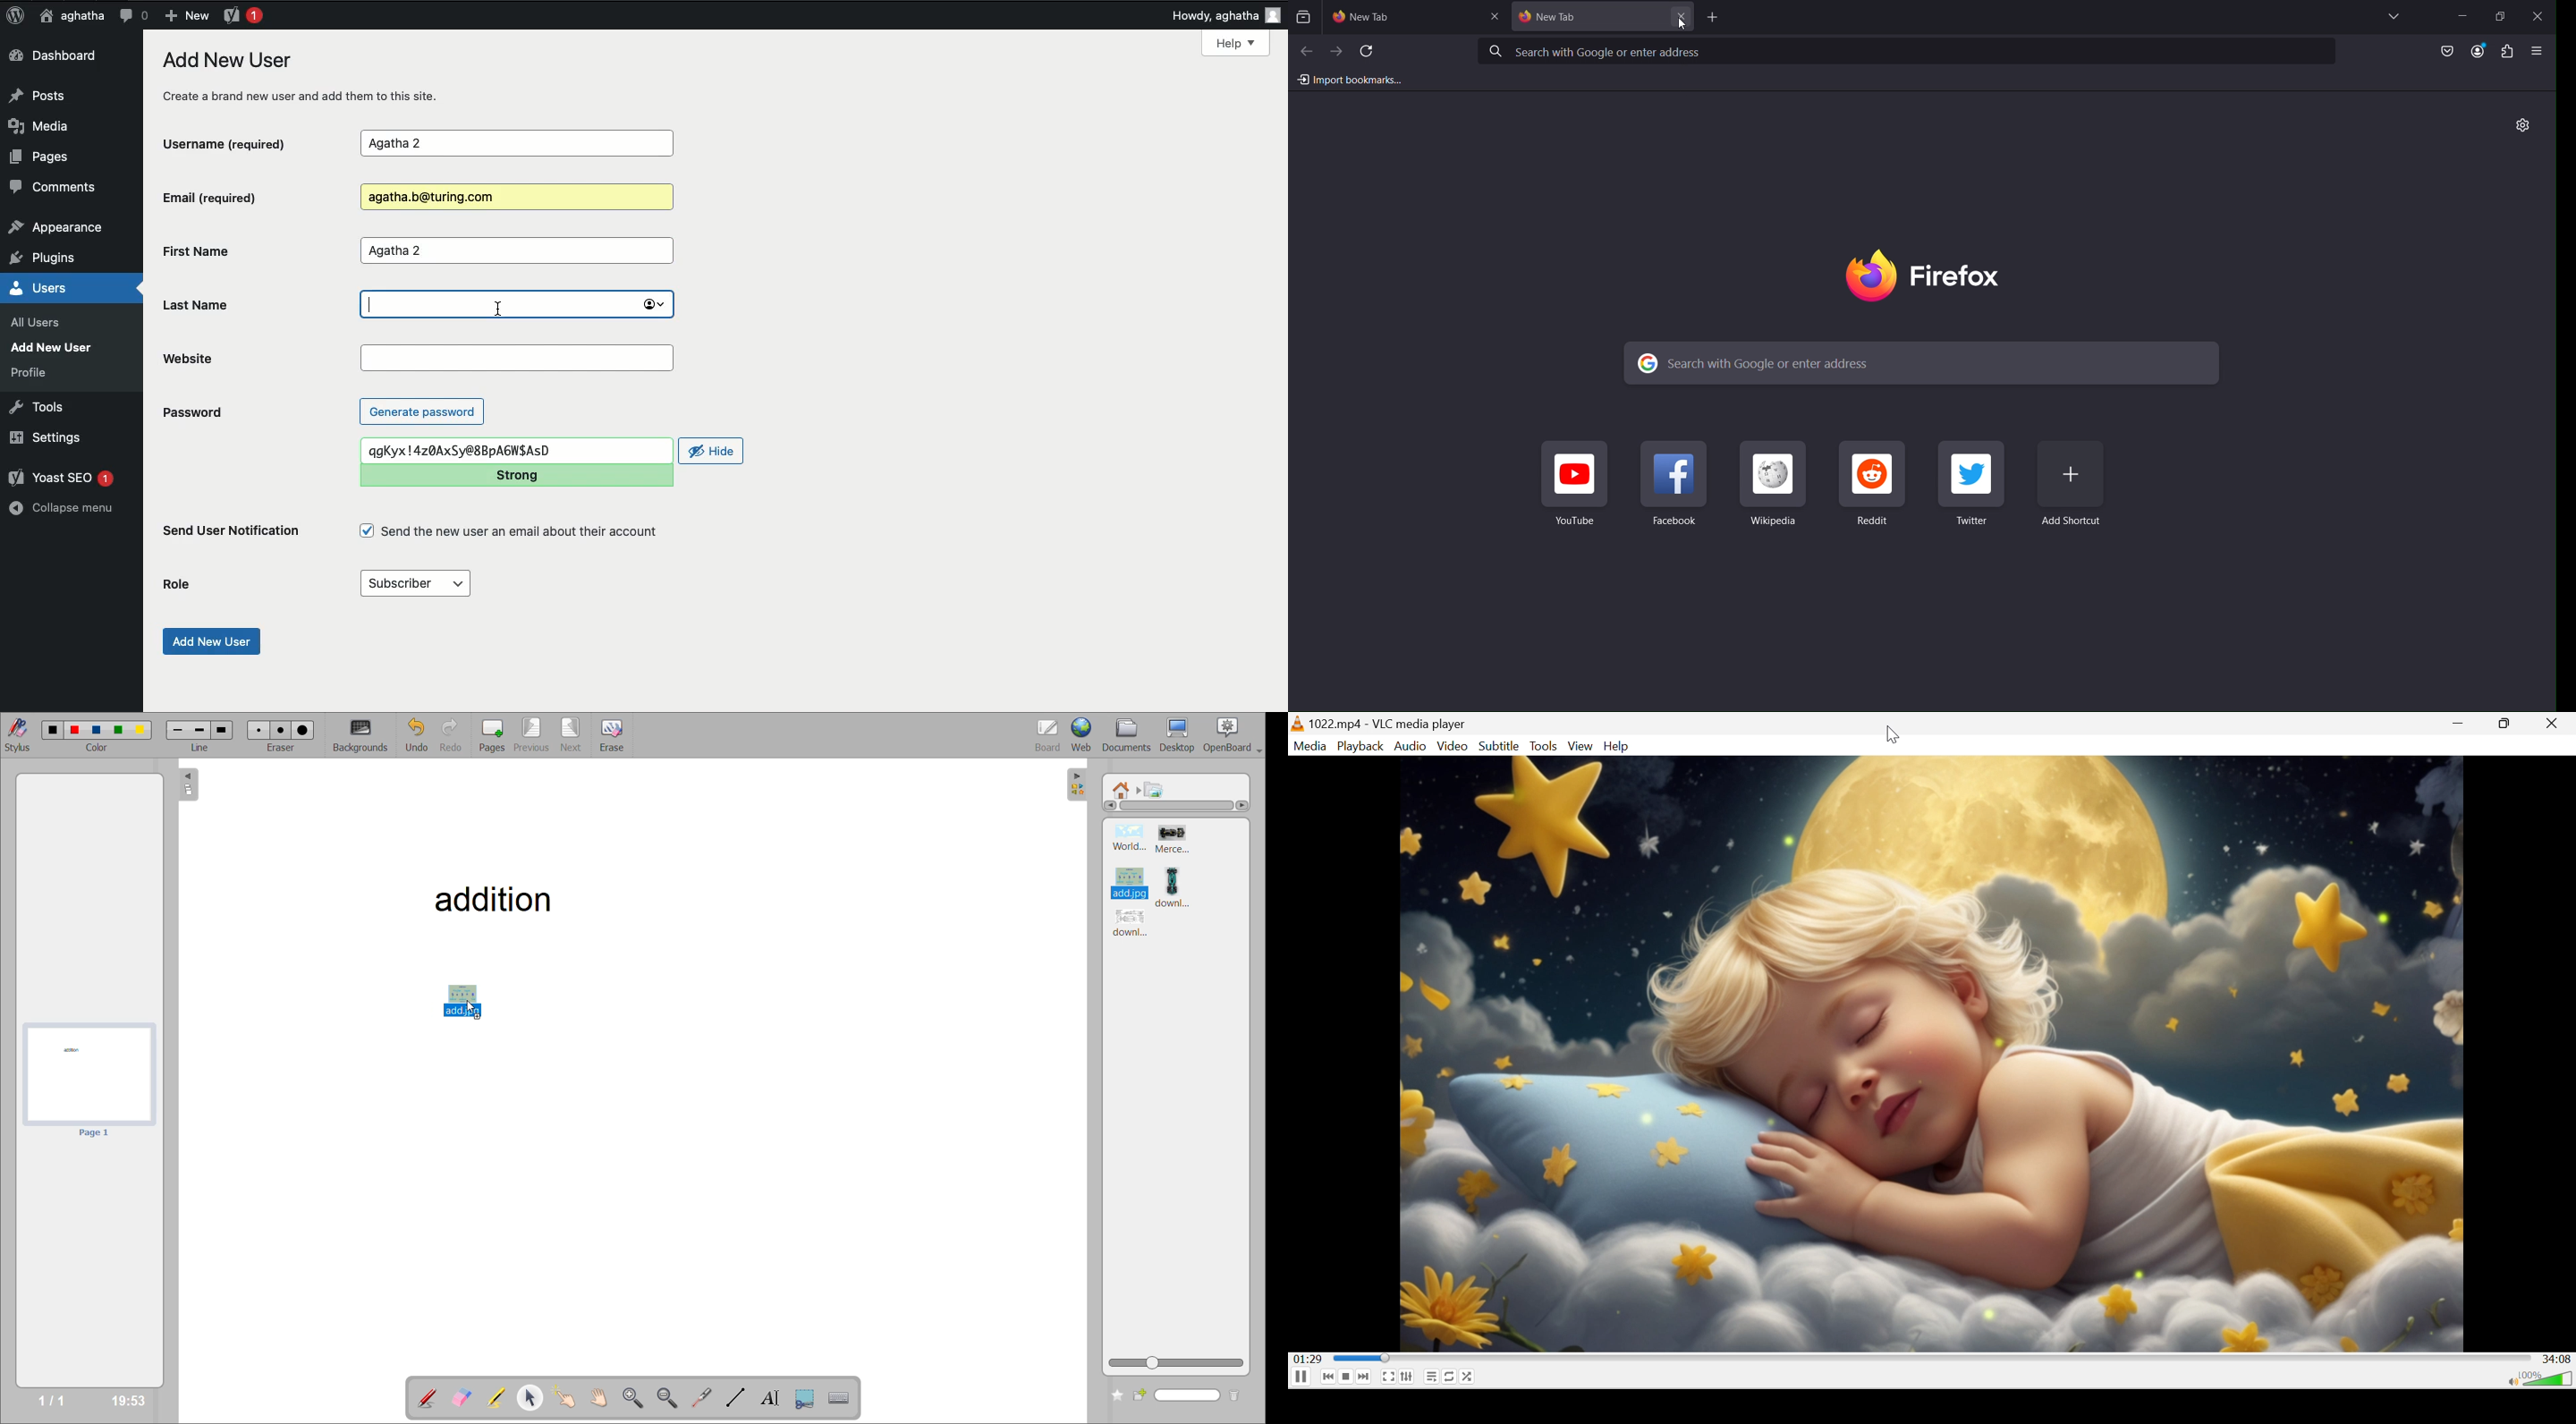 This screenshot has height=1428, width=2576. What do you see at coordinates (2080, 491) in the screenshot?
I see `Add Shortcut` at bounding box center [2080, 491].